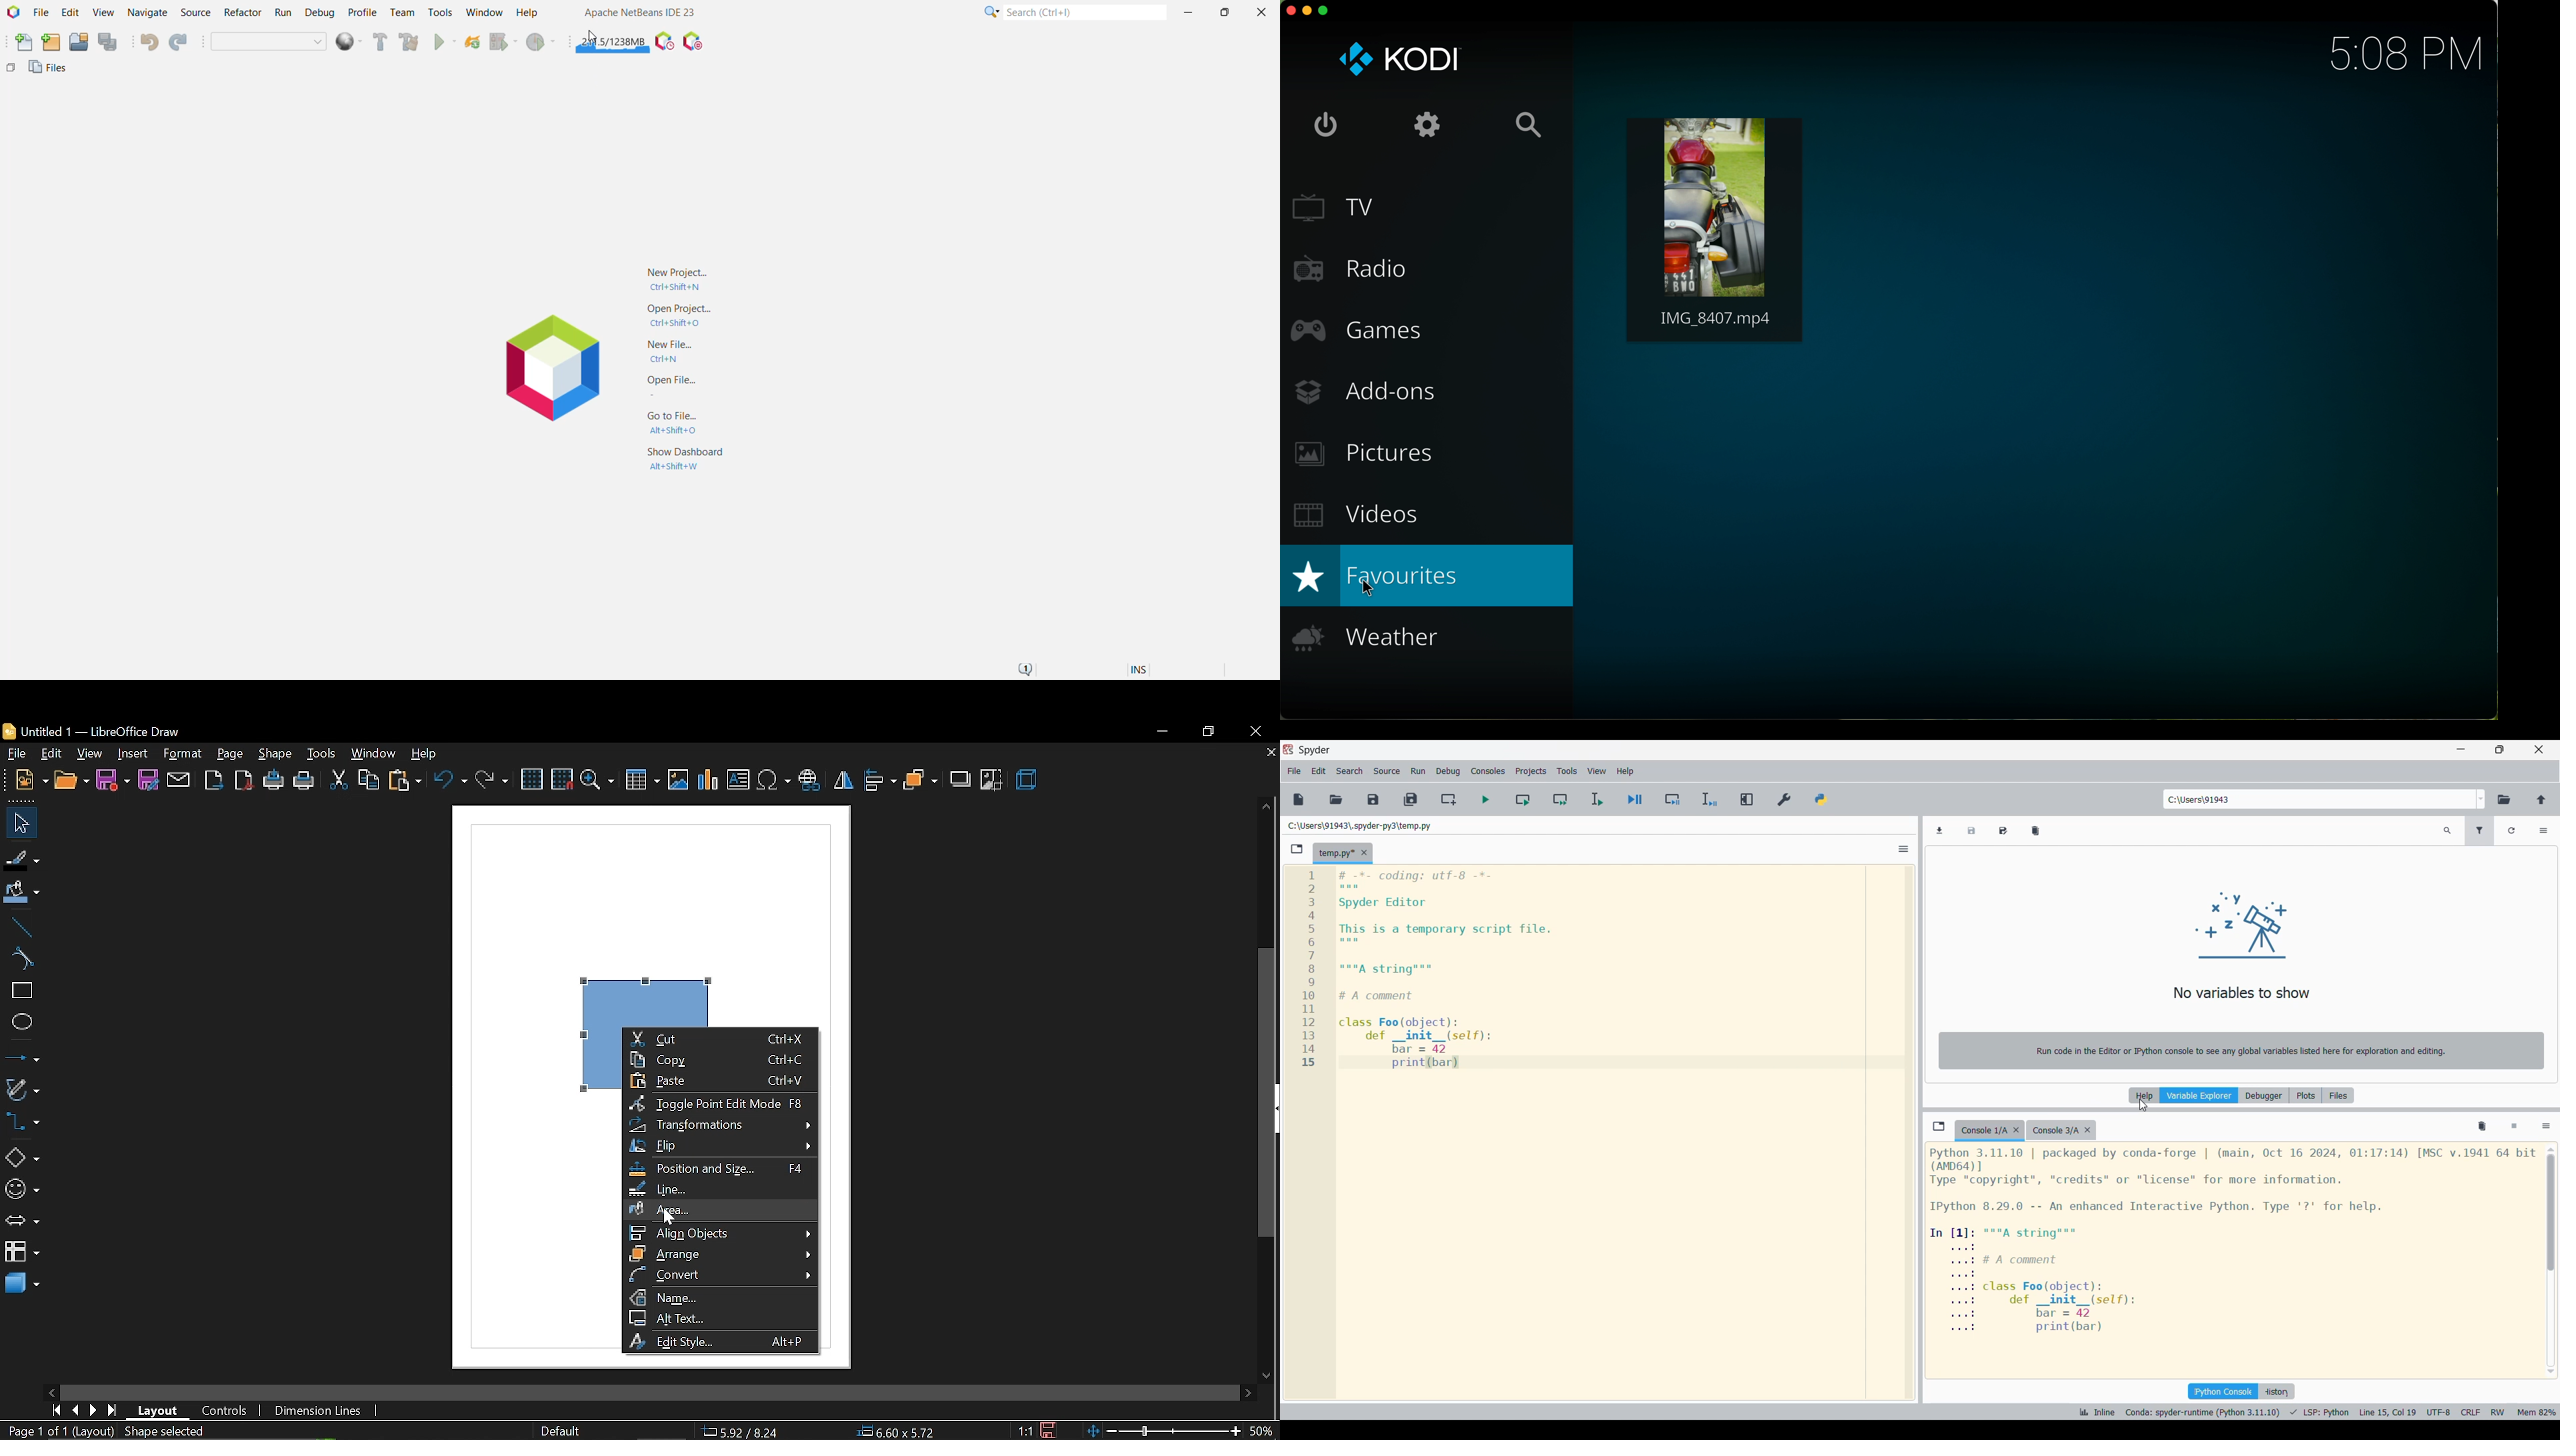  Describe the element at coordinates (2319, 799) in the screenshot. I see `Enter location` at that location.